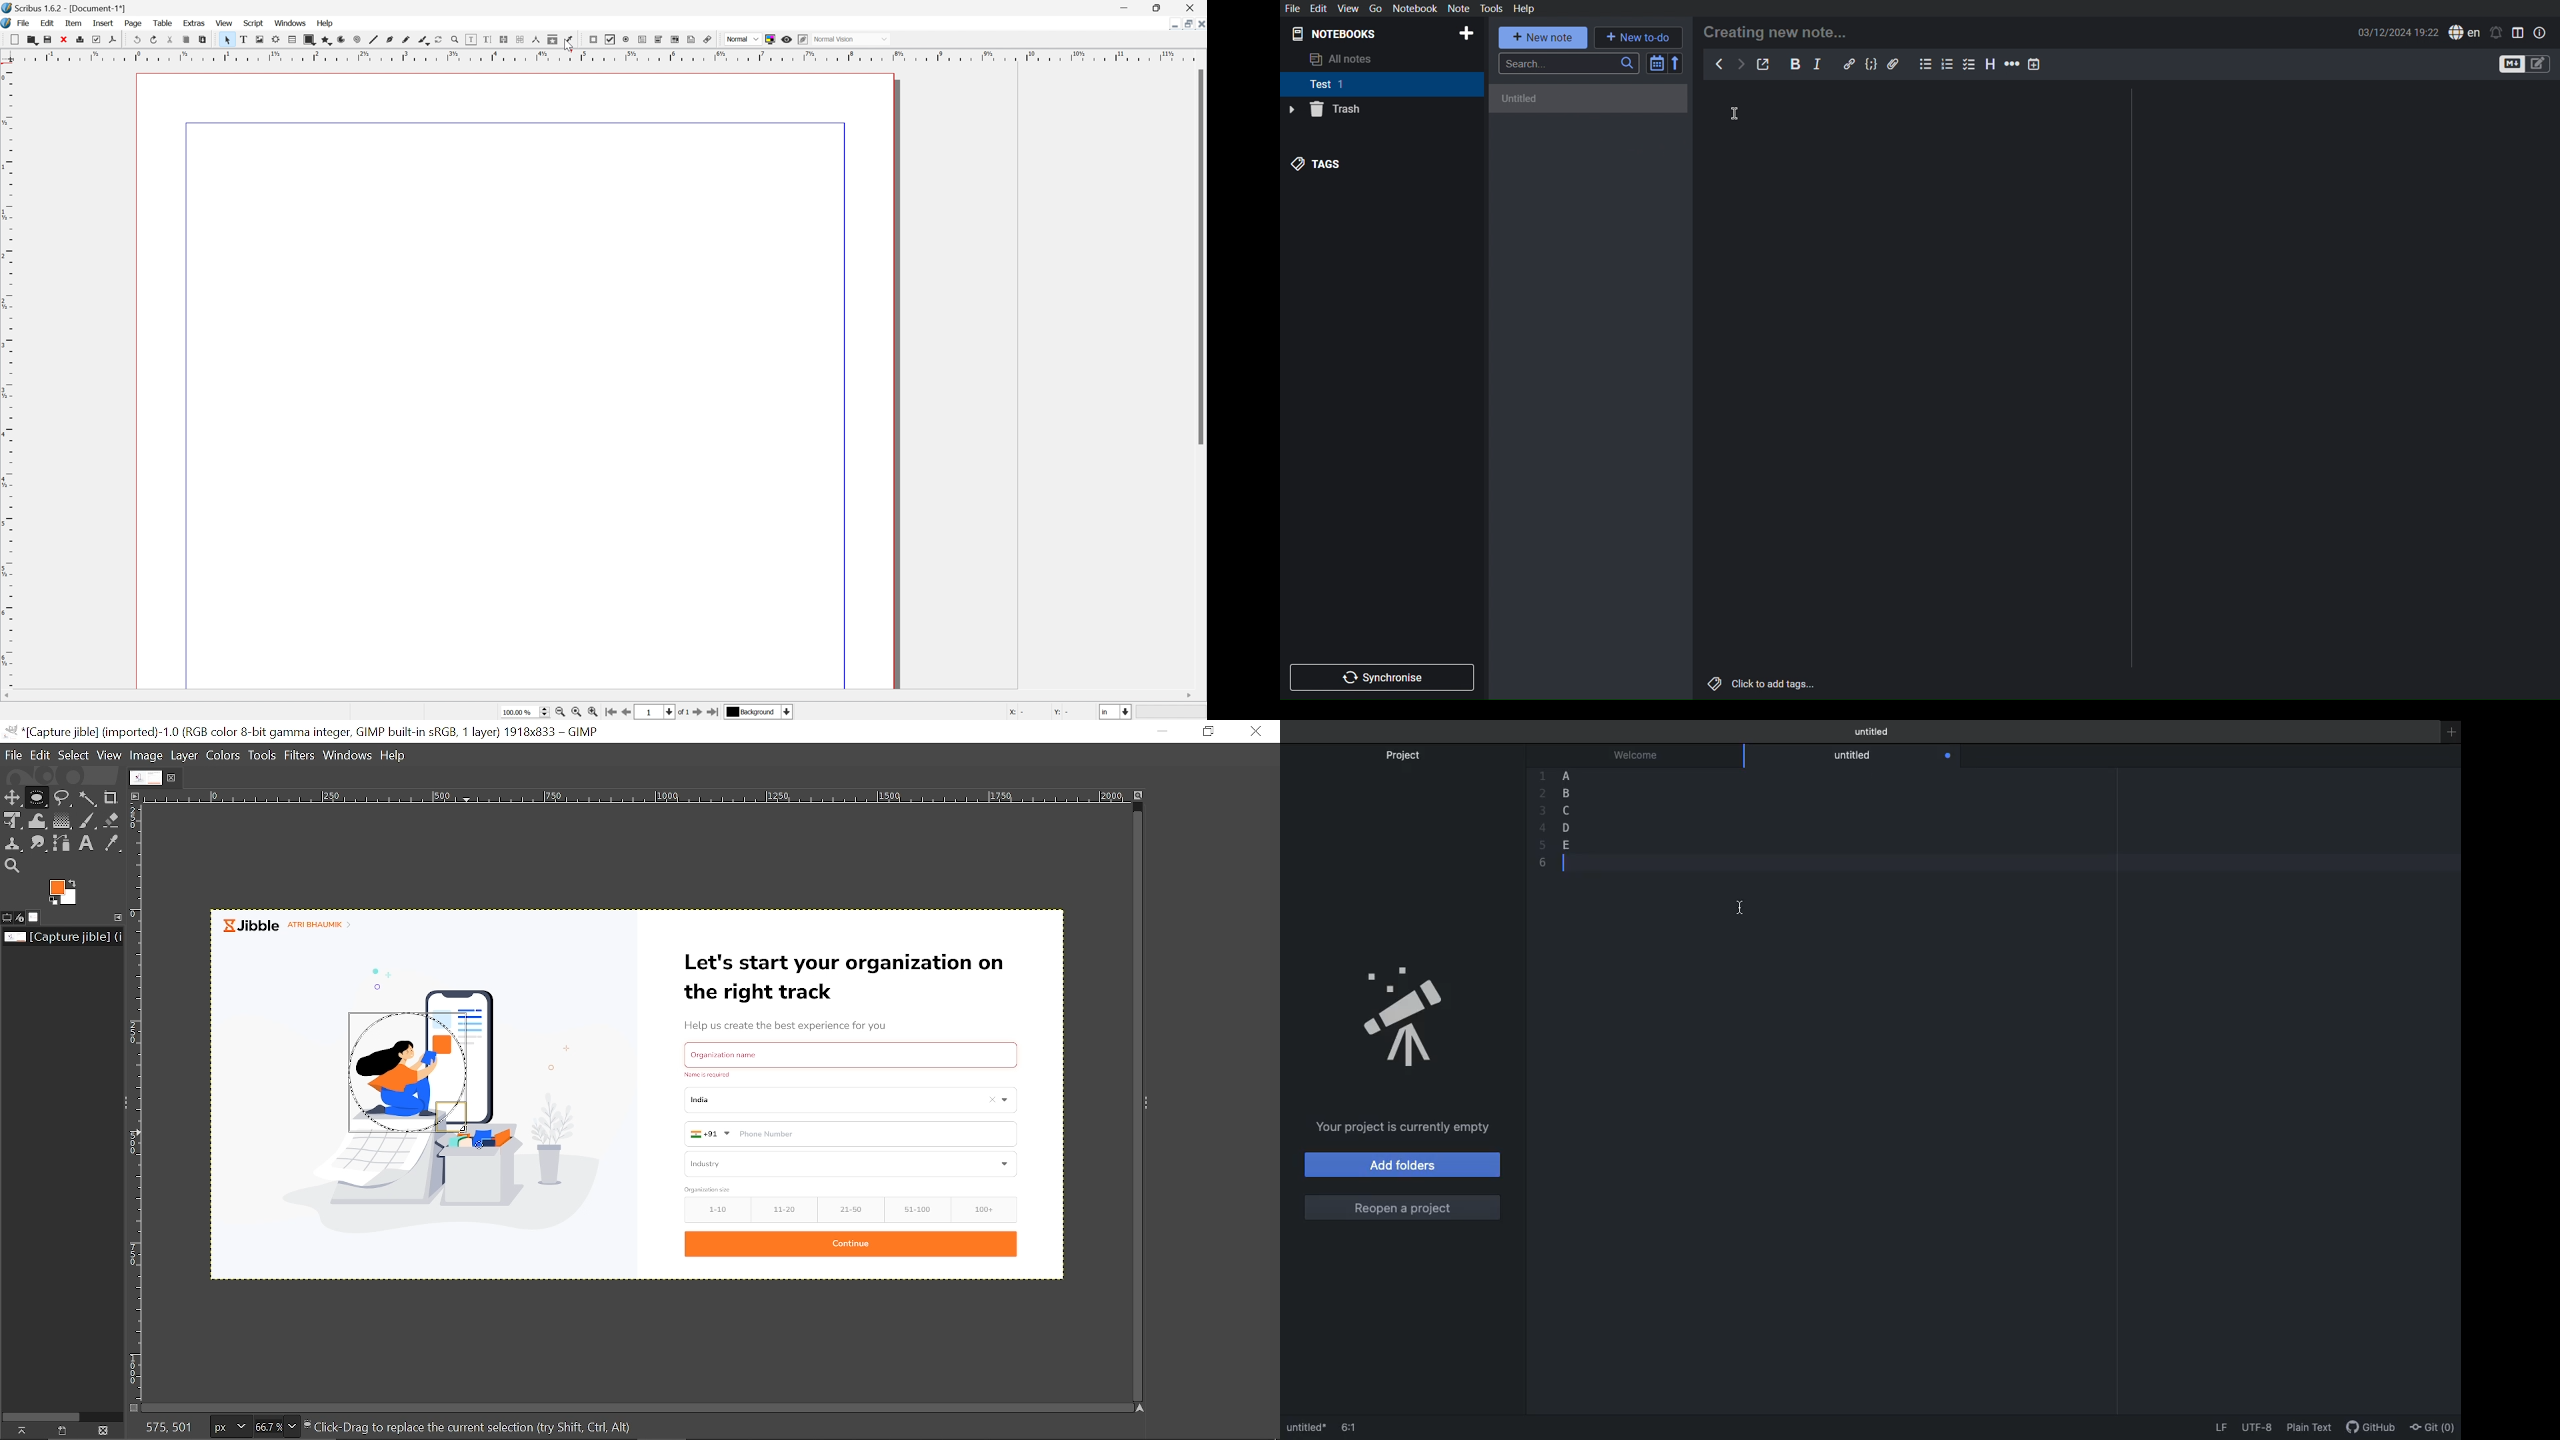  What do you see at coordinates (1817, 64) in the screenshot?
I see `Italics` at bounding box center [1817, 64].